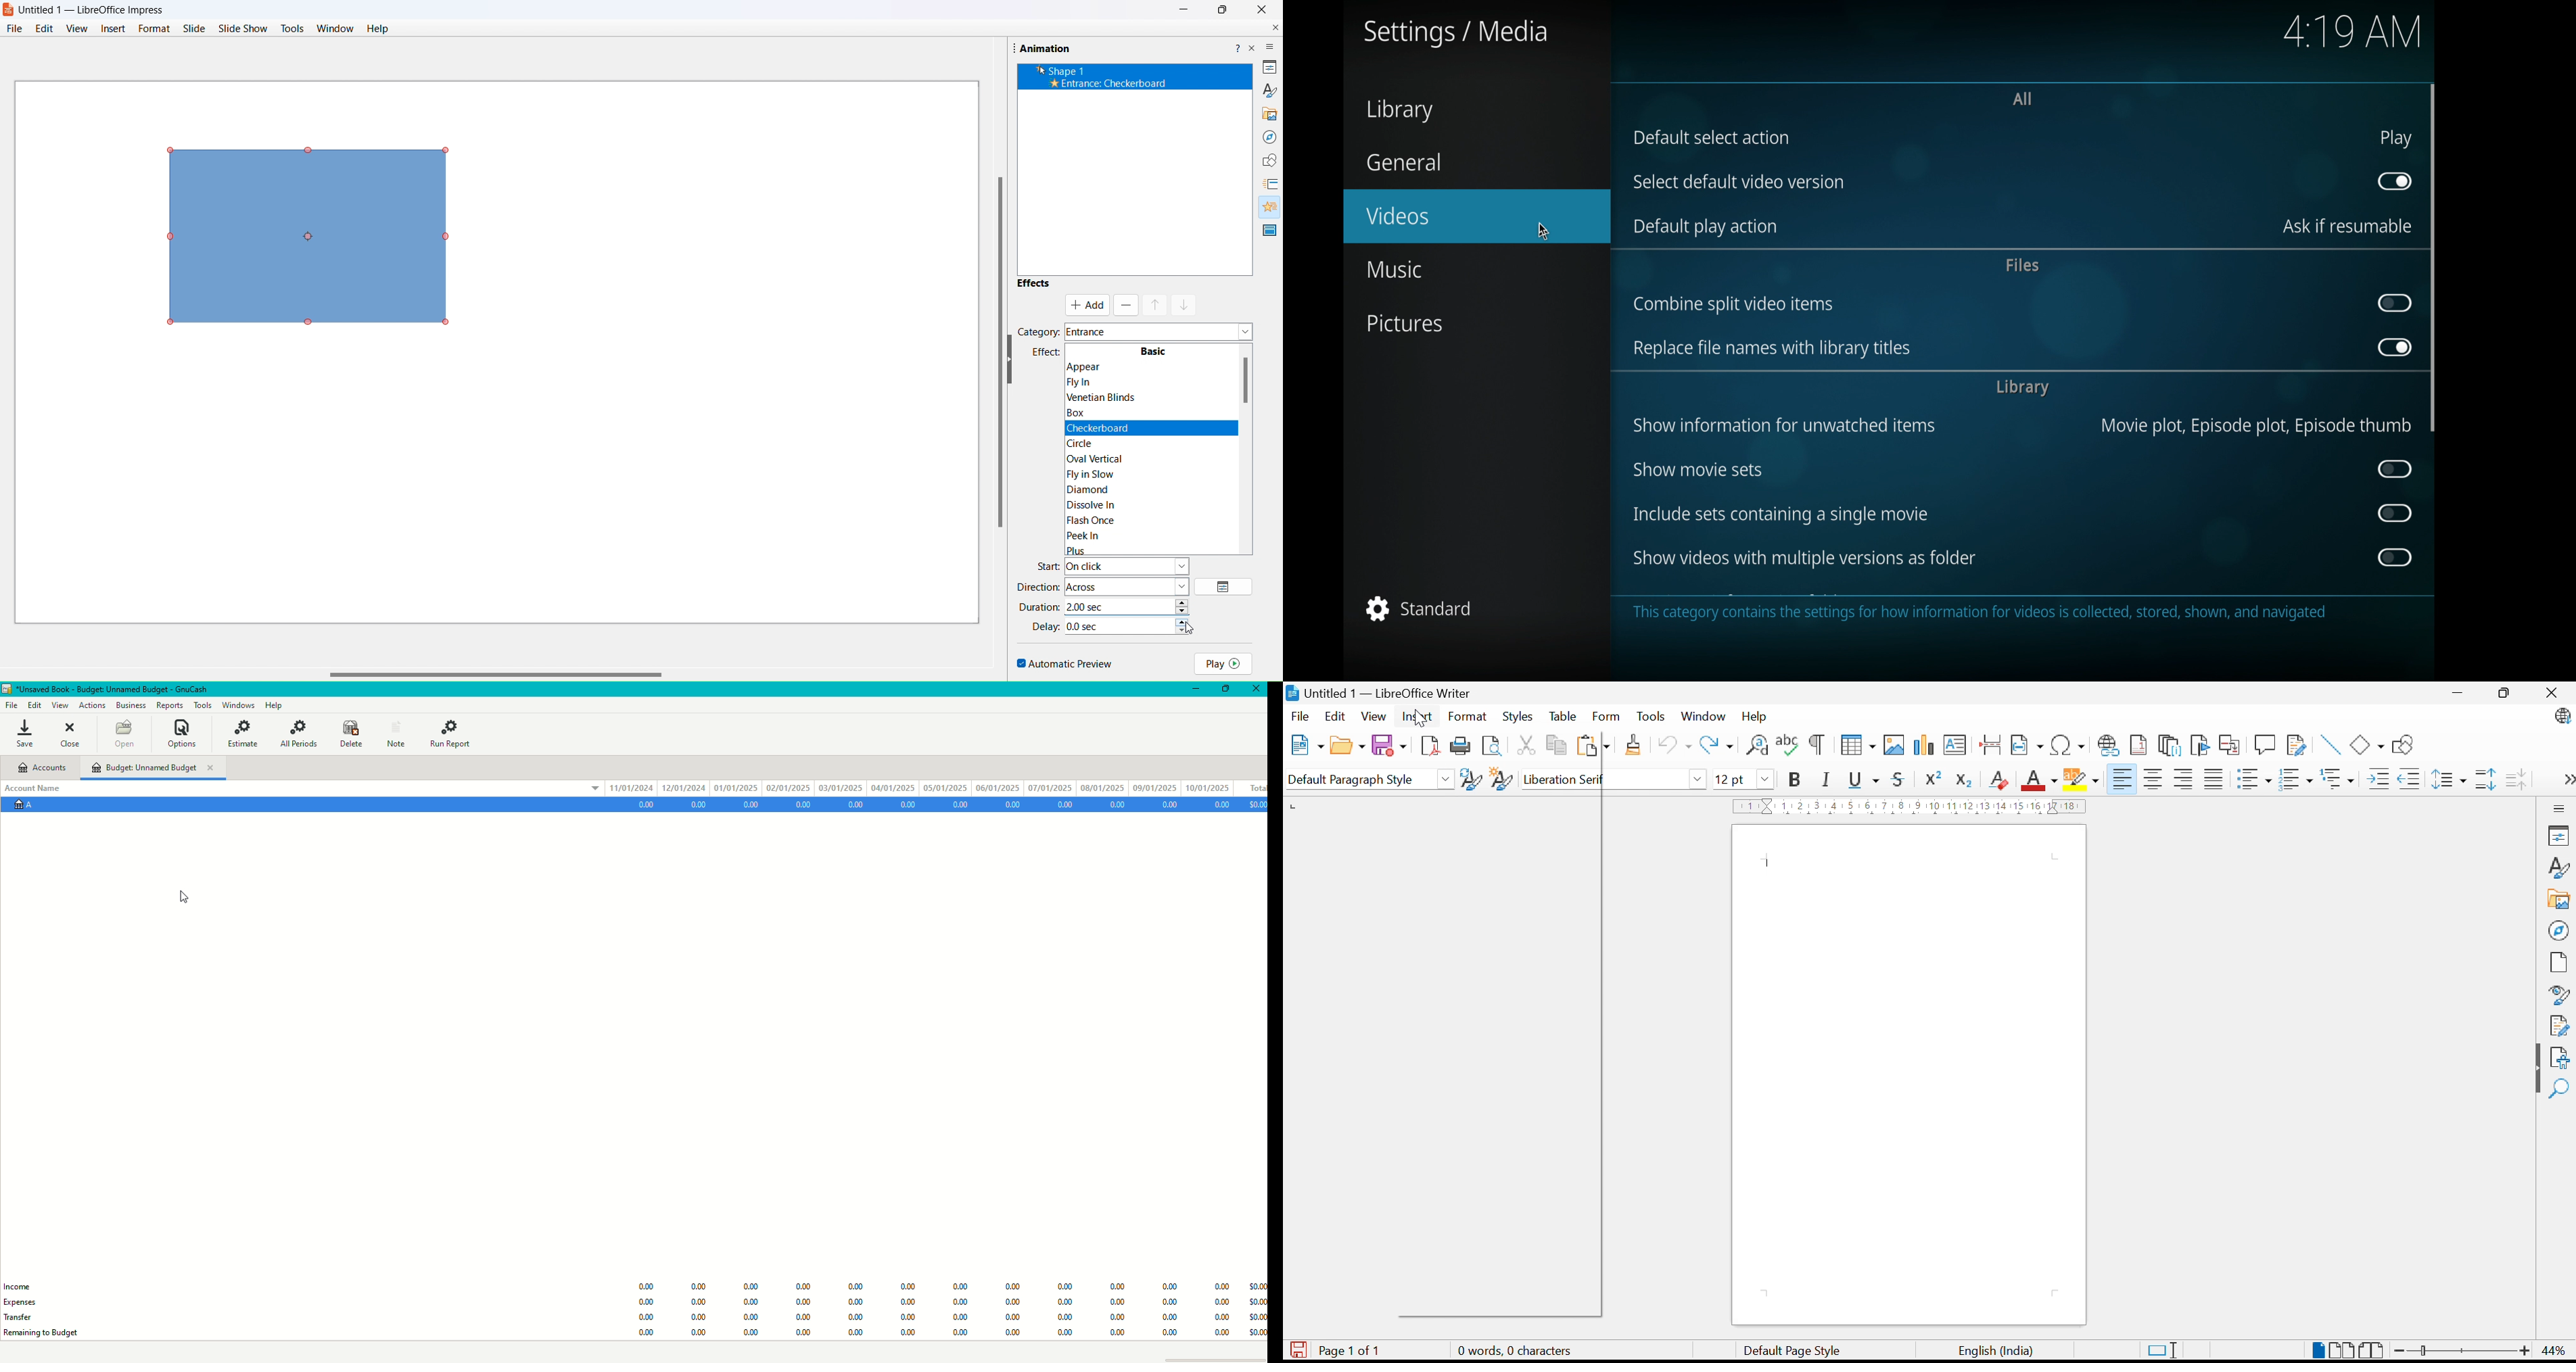  I want to click on Help, so click(1755, 717).